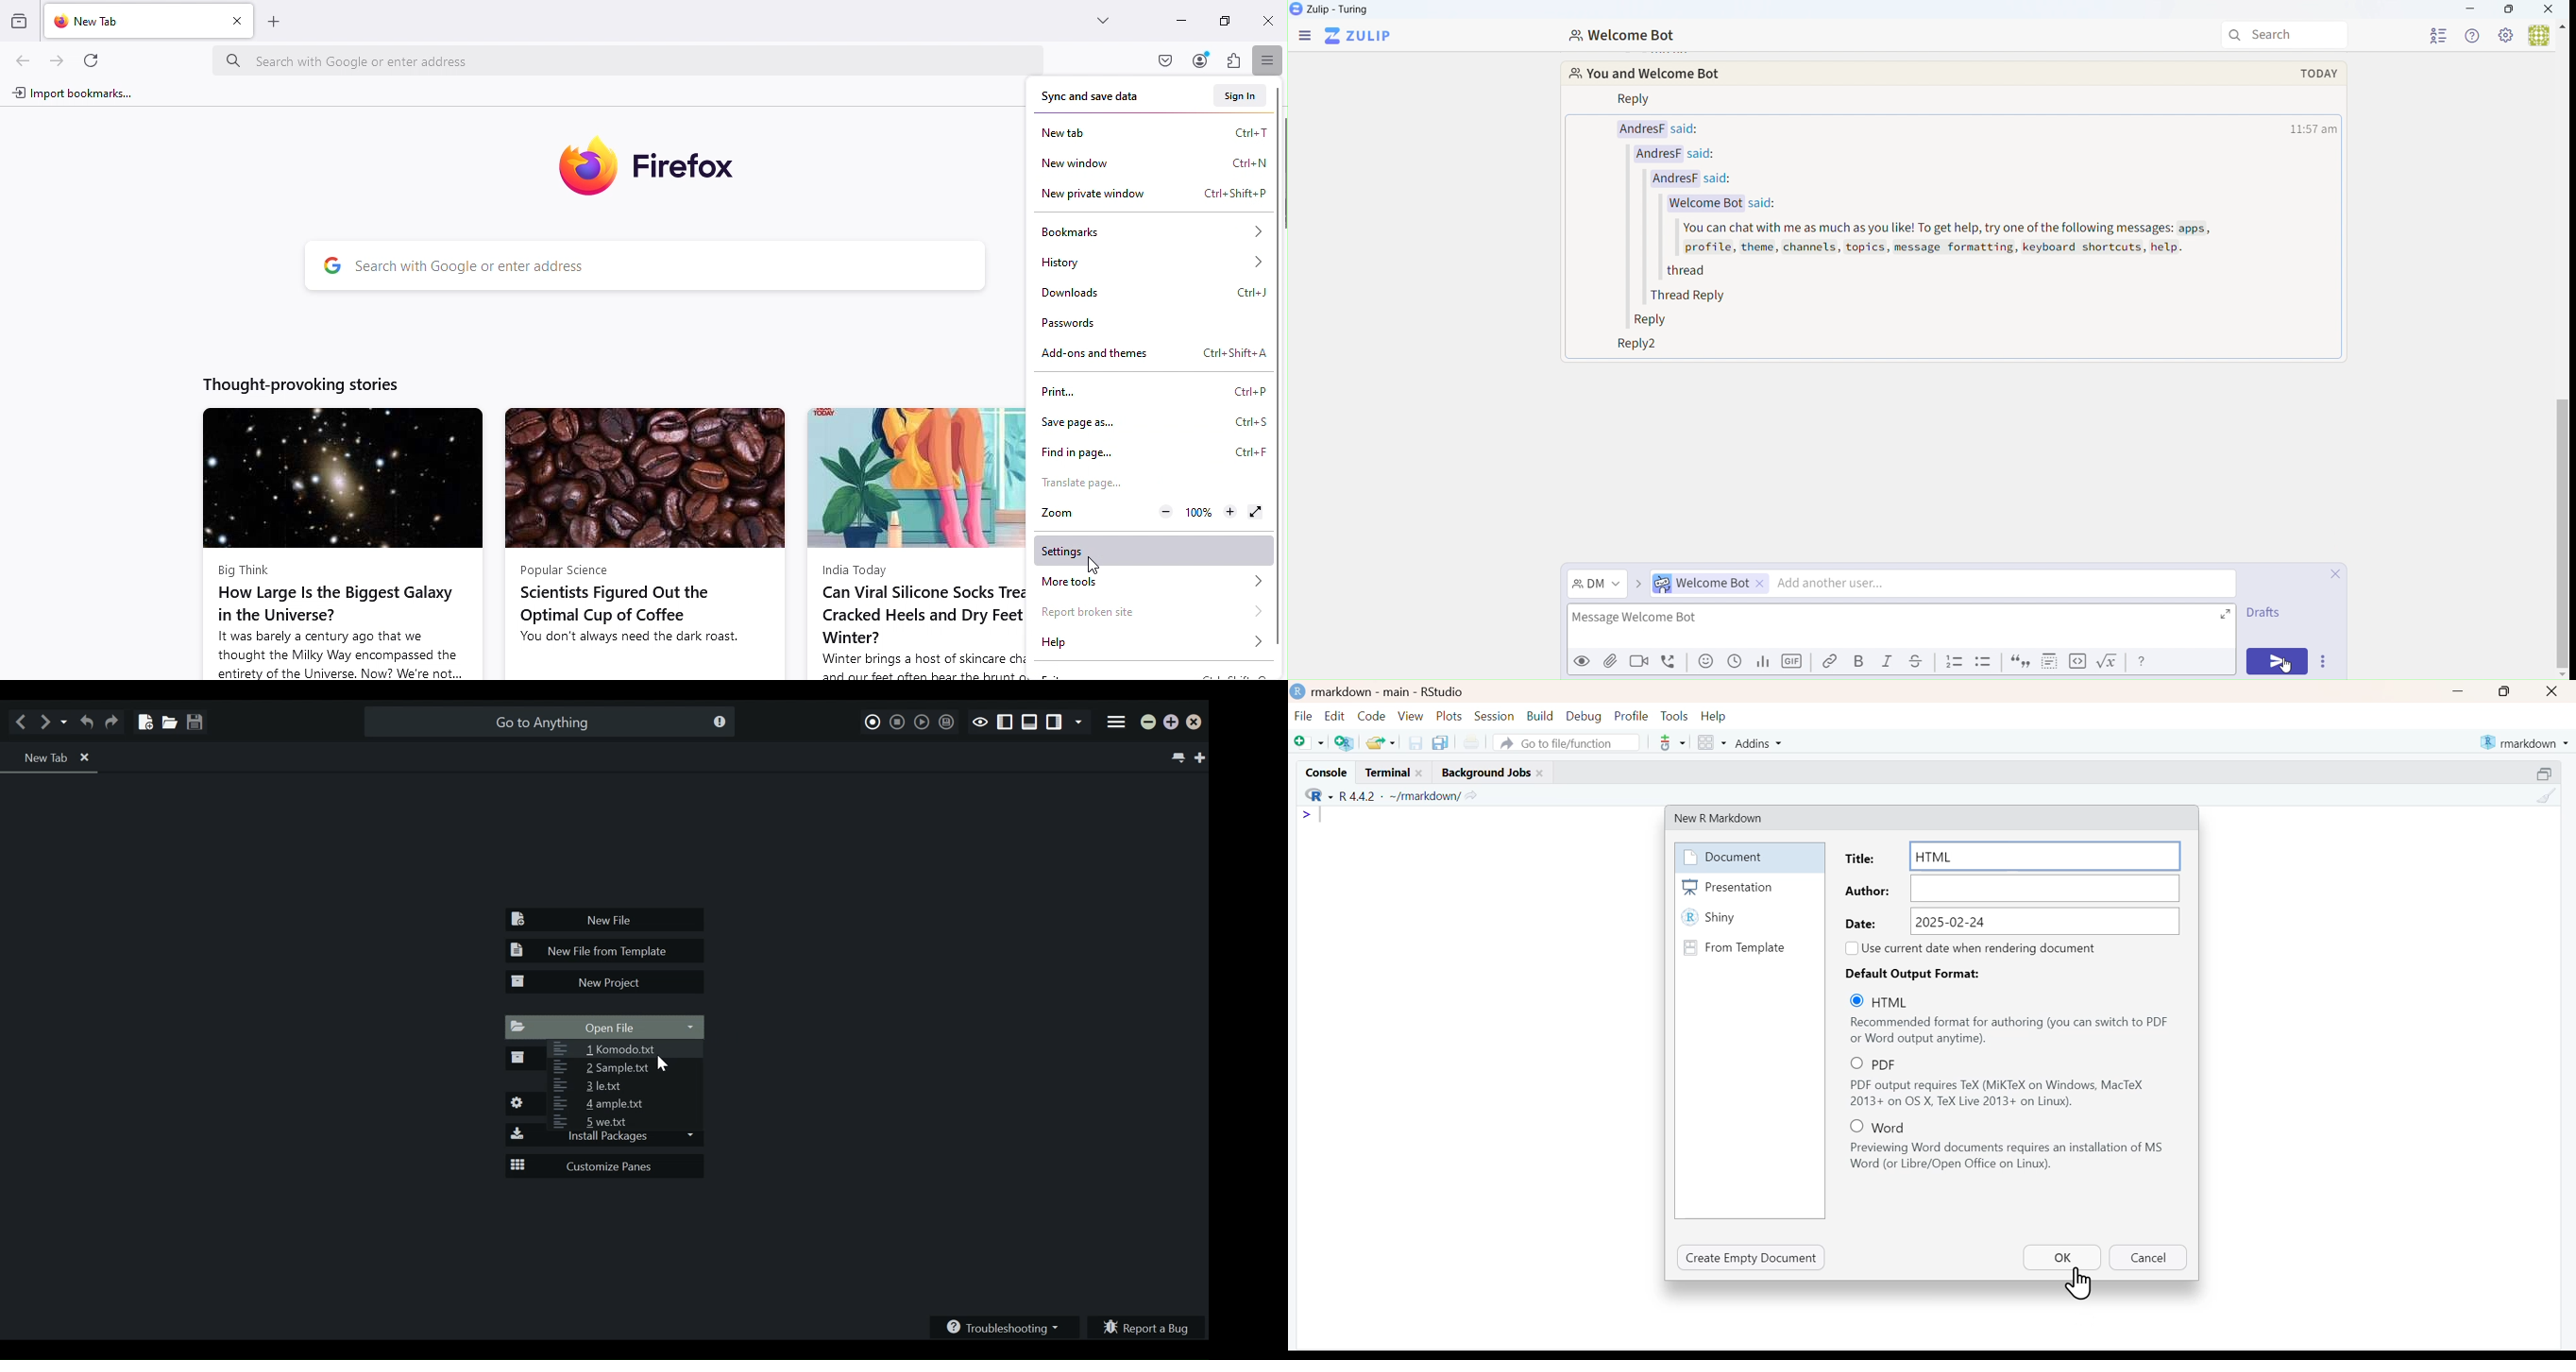 The image size is (2576, 1372). Describe the element at coordinates (1661, 75) in the screenshot. I see ` You and Welcome Bot` at that location.